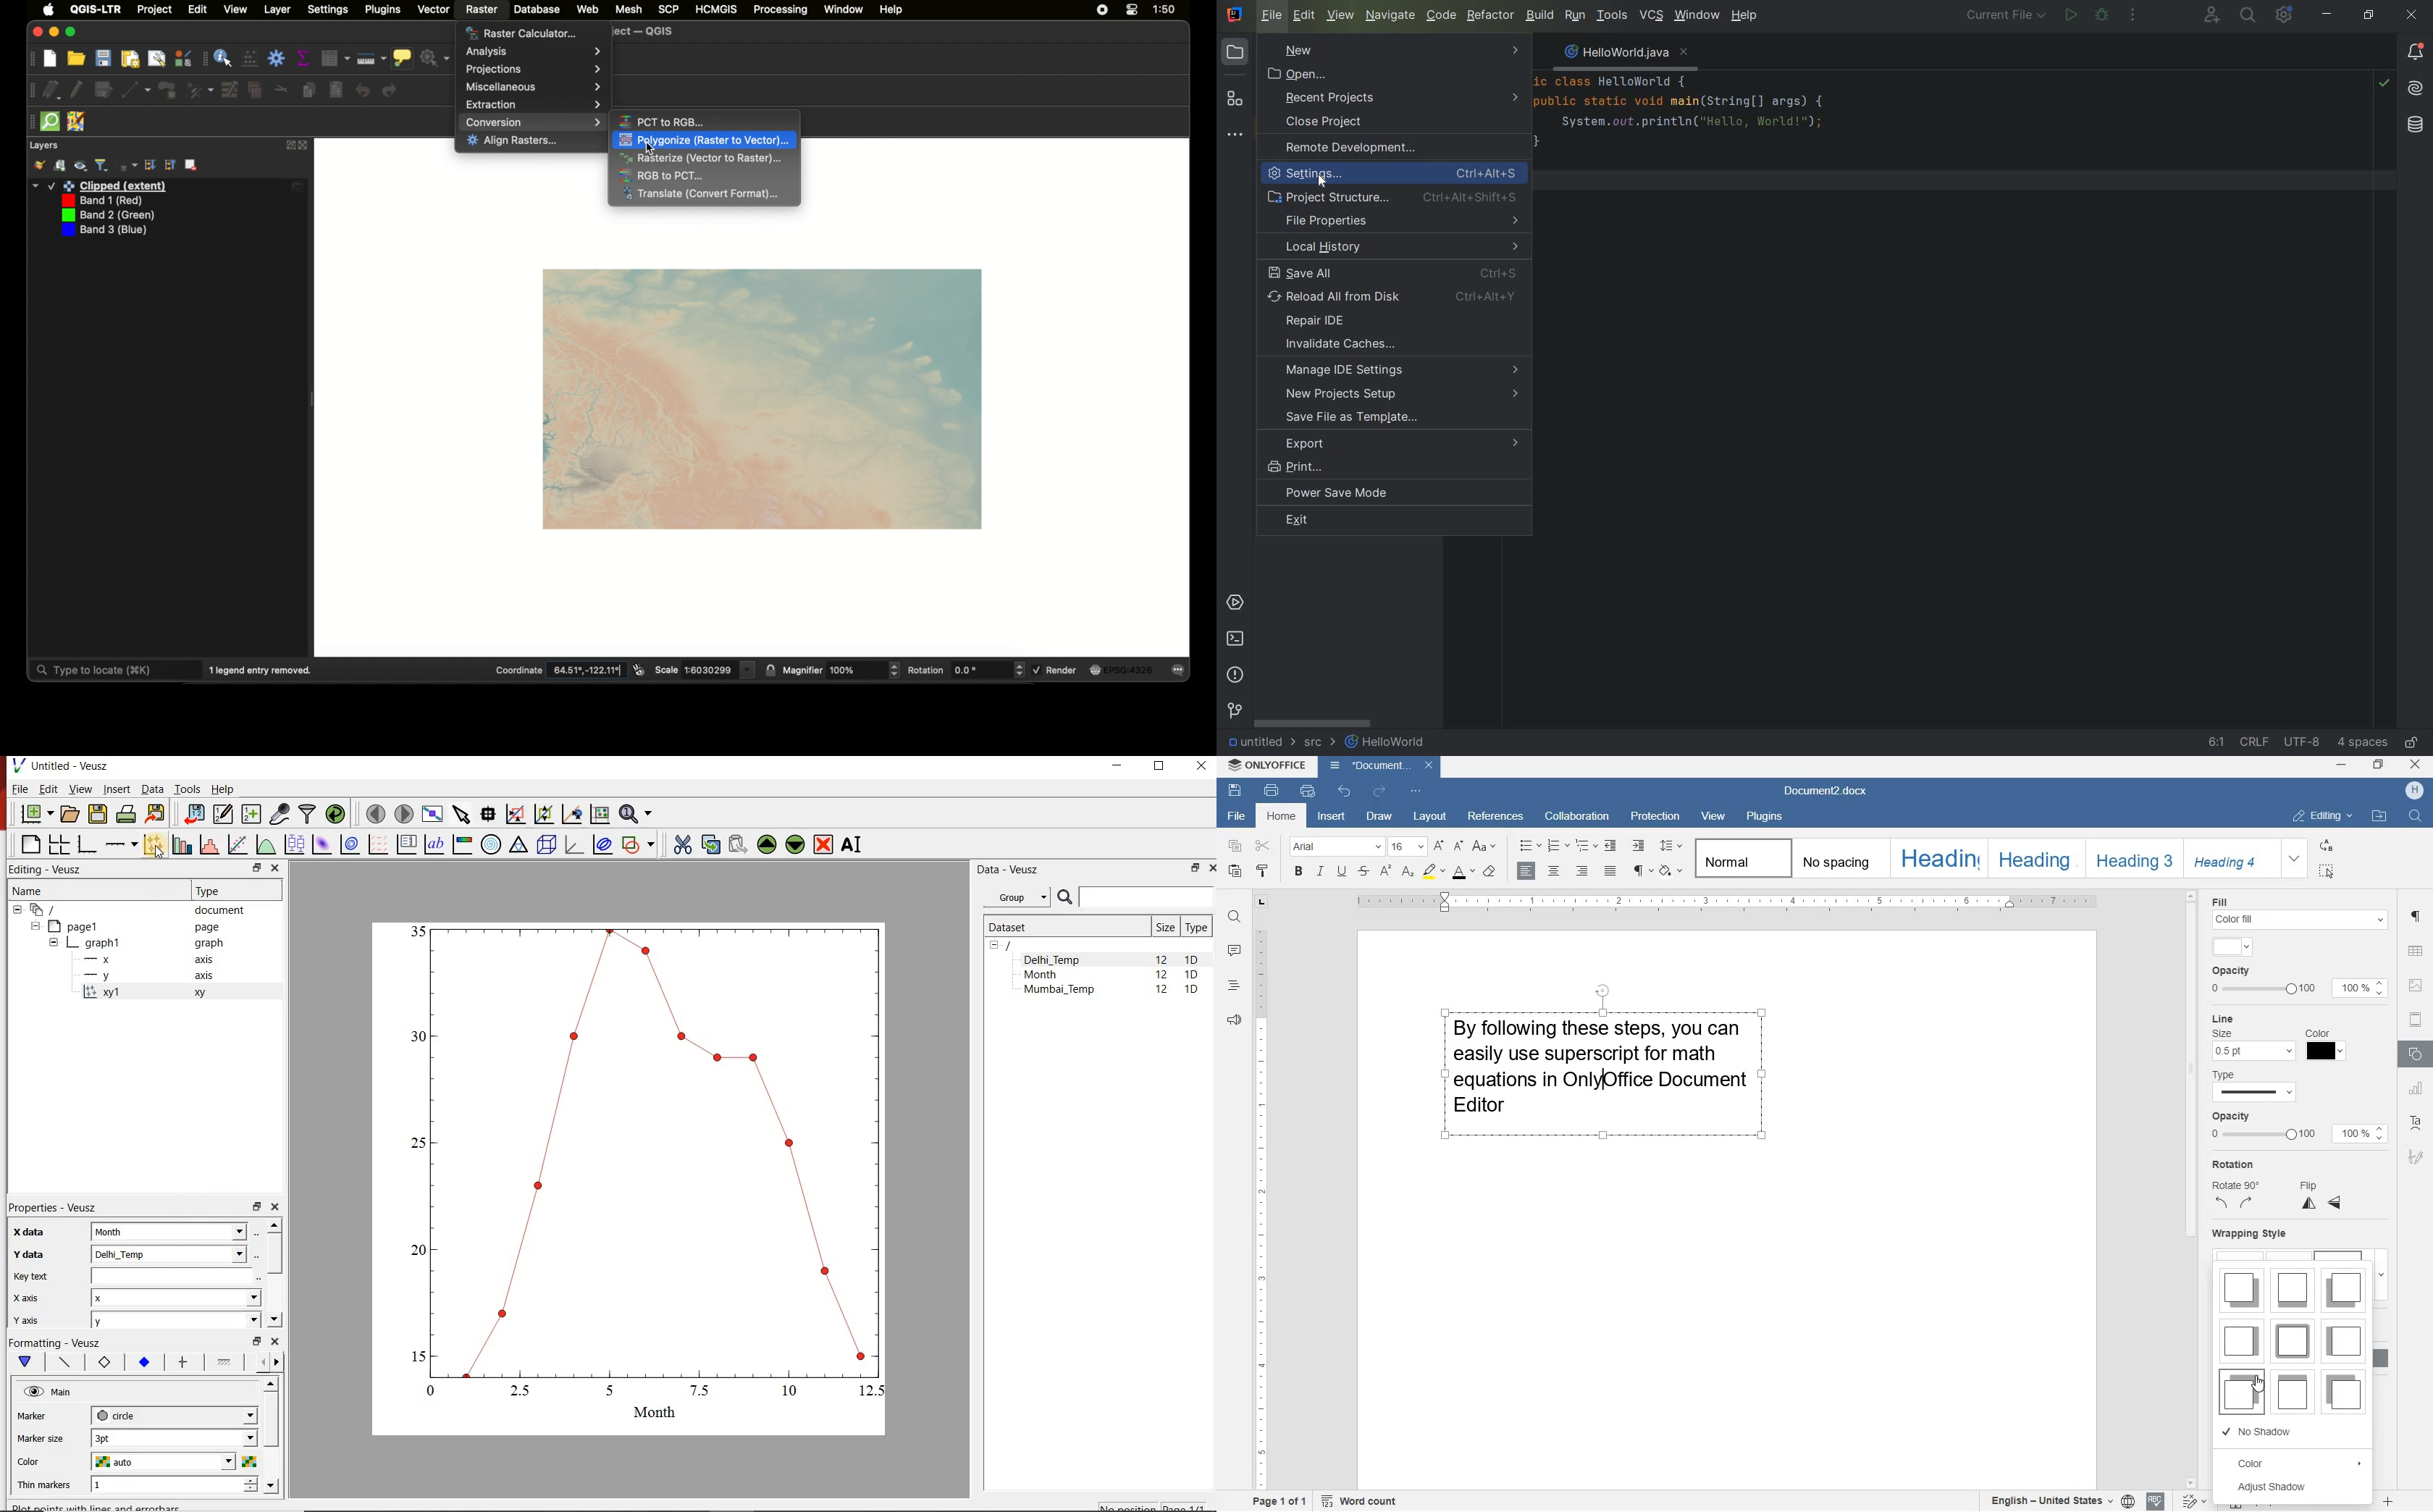 This screenshot has width=2436, height=1512. Describe the element at coordinates (1489, 872) in the screenshot. I see `clear style` at that location.